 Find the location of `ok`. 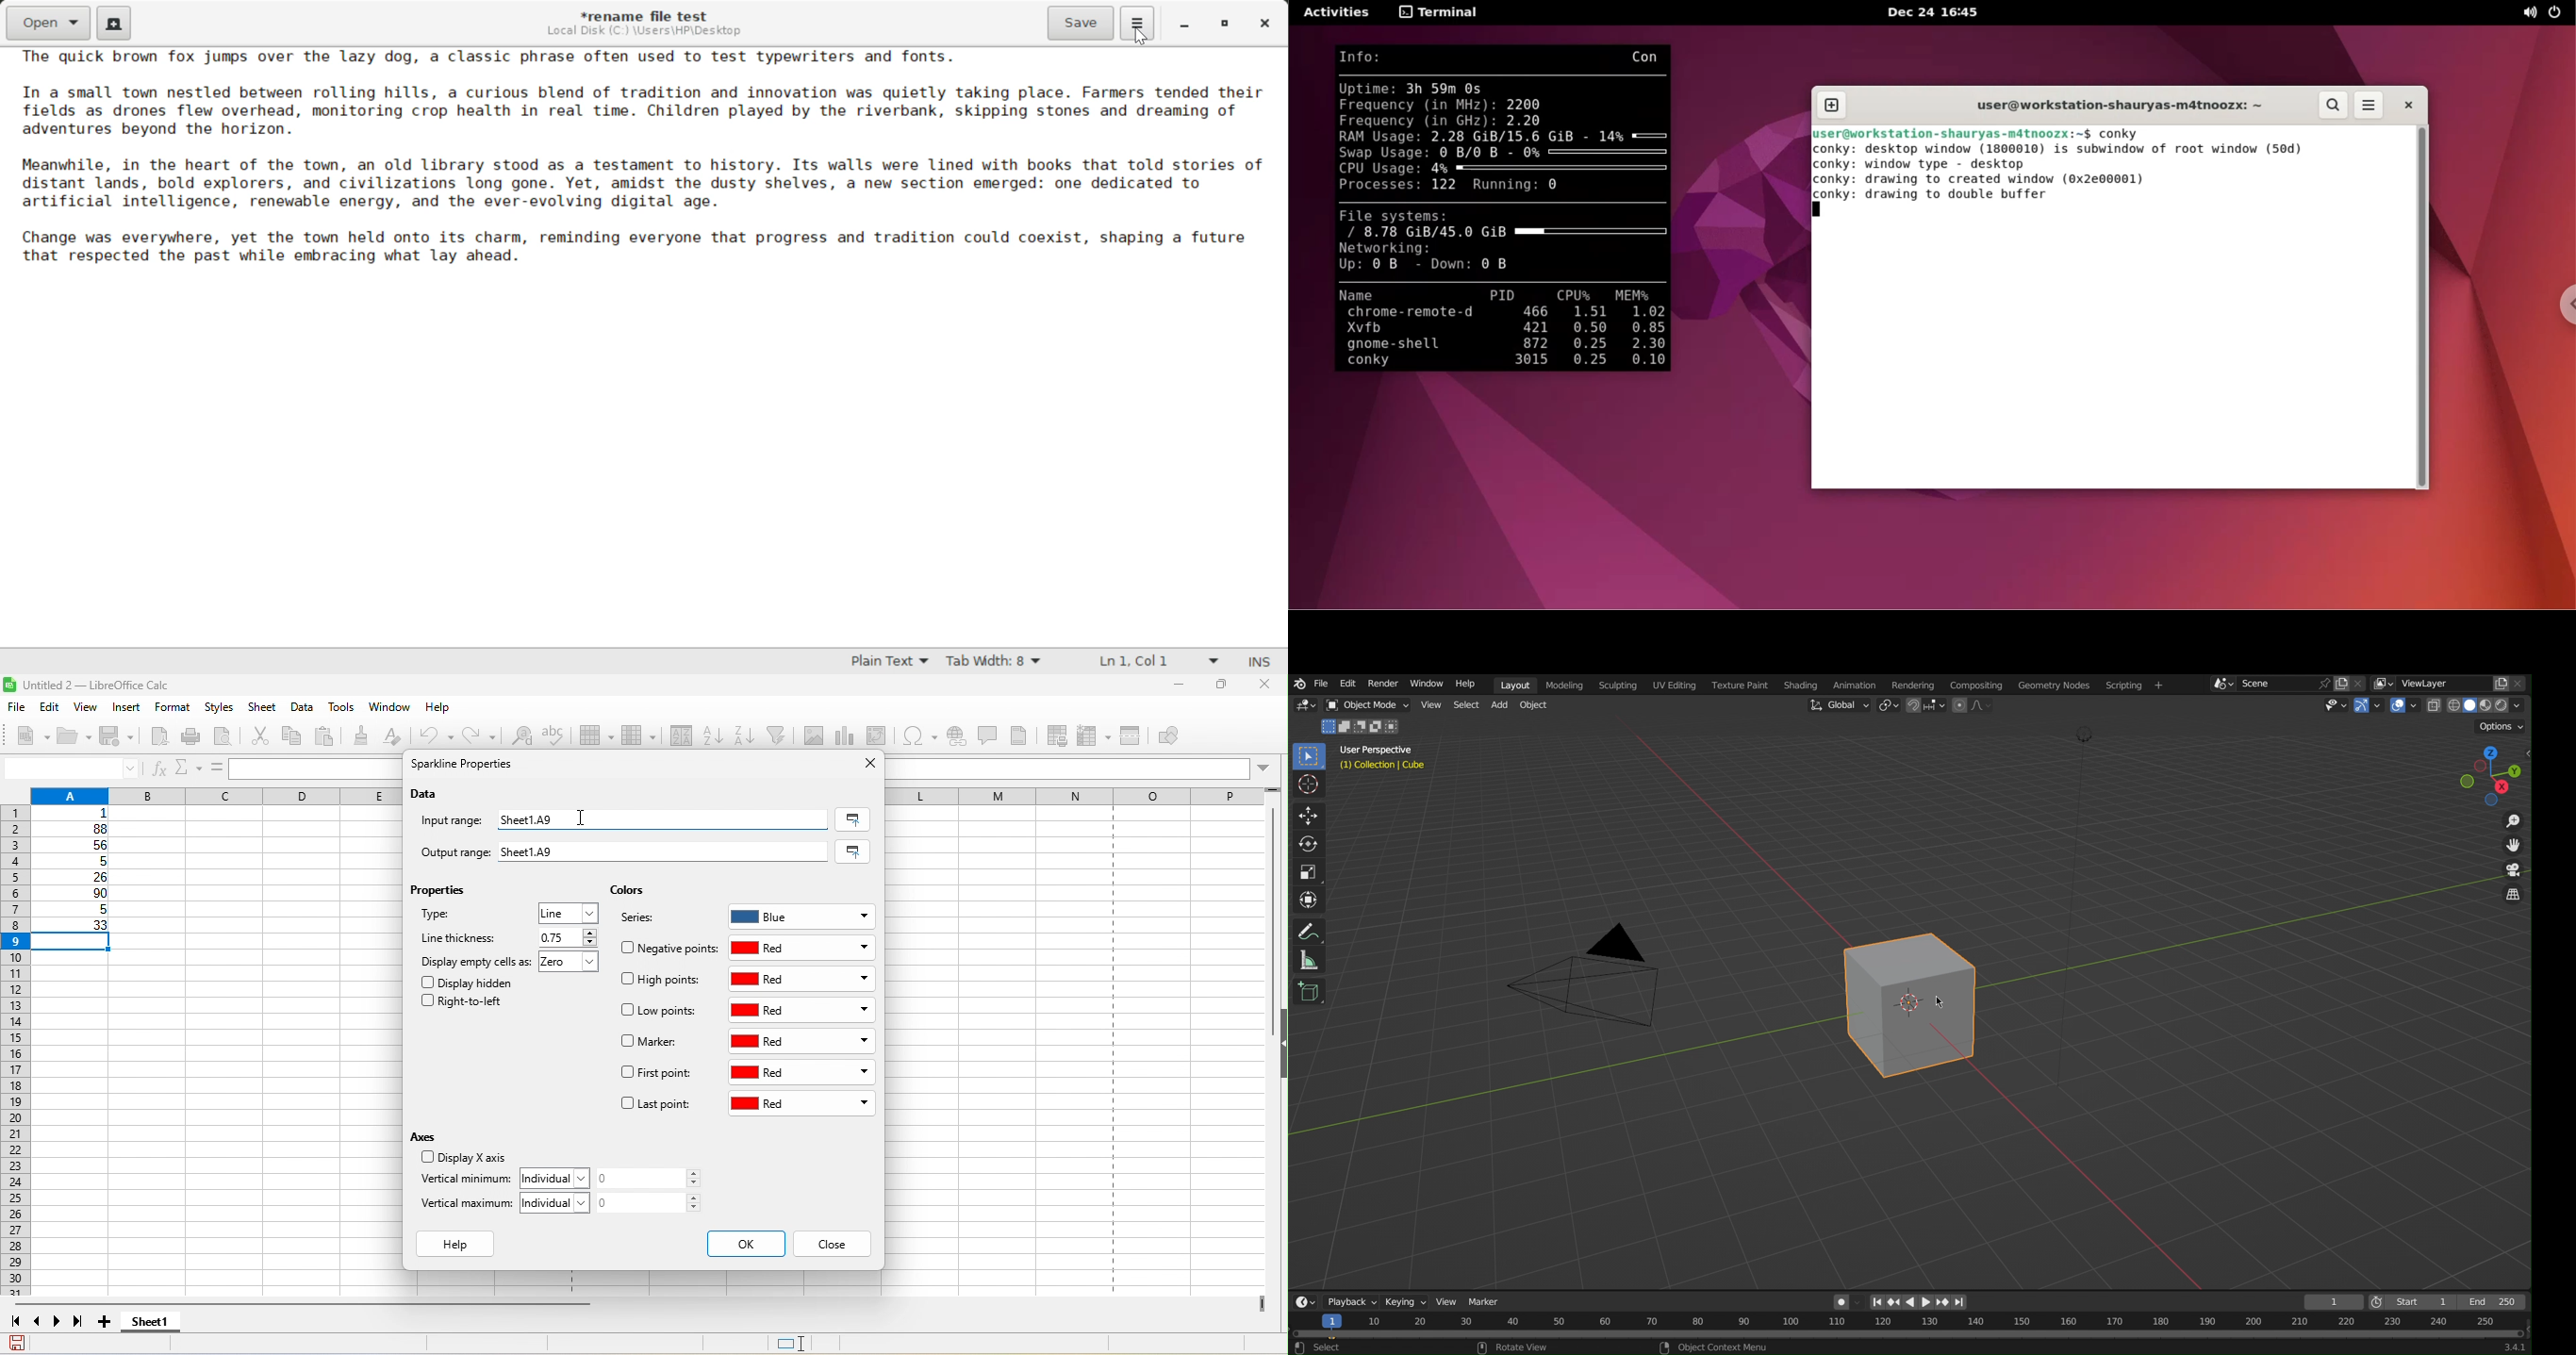

ok is located at coordinates (745, 1244).